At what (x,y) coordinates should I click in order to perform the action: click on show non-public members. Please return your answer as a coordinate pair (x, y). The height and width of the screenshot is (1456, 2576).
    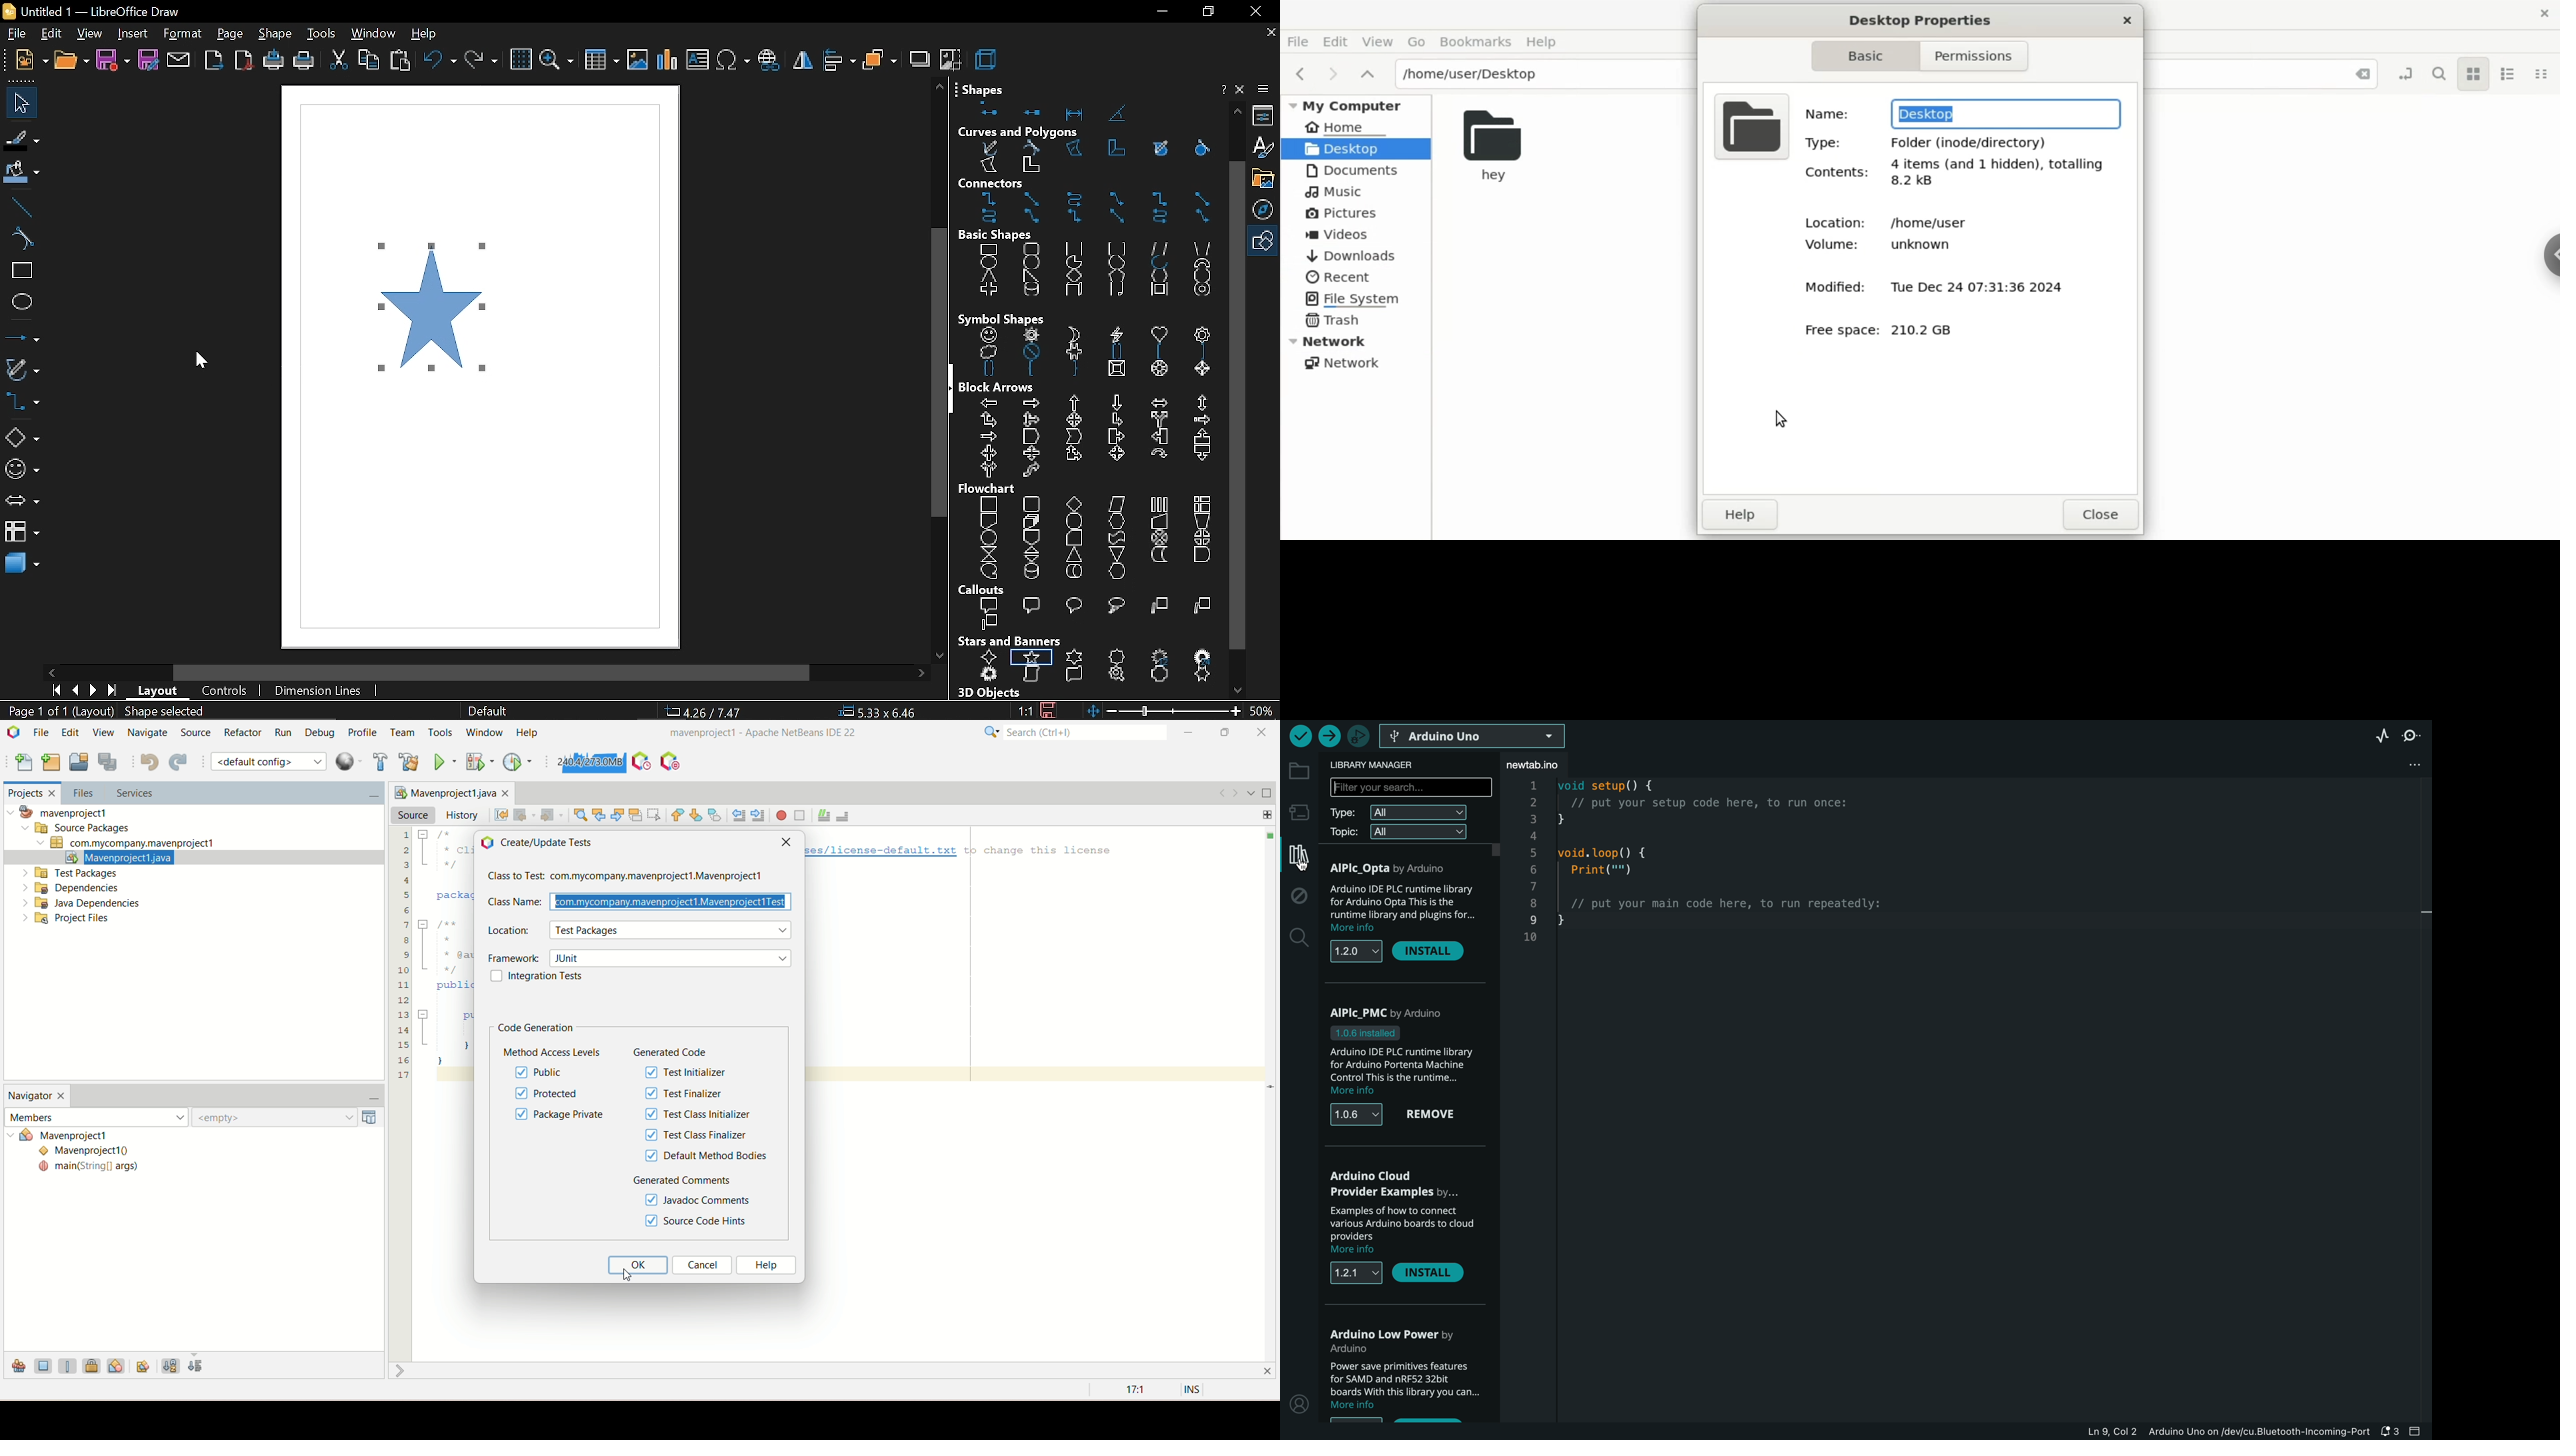
    Looking at the image, I should click on (94, 1365).